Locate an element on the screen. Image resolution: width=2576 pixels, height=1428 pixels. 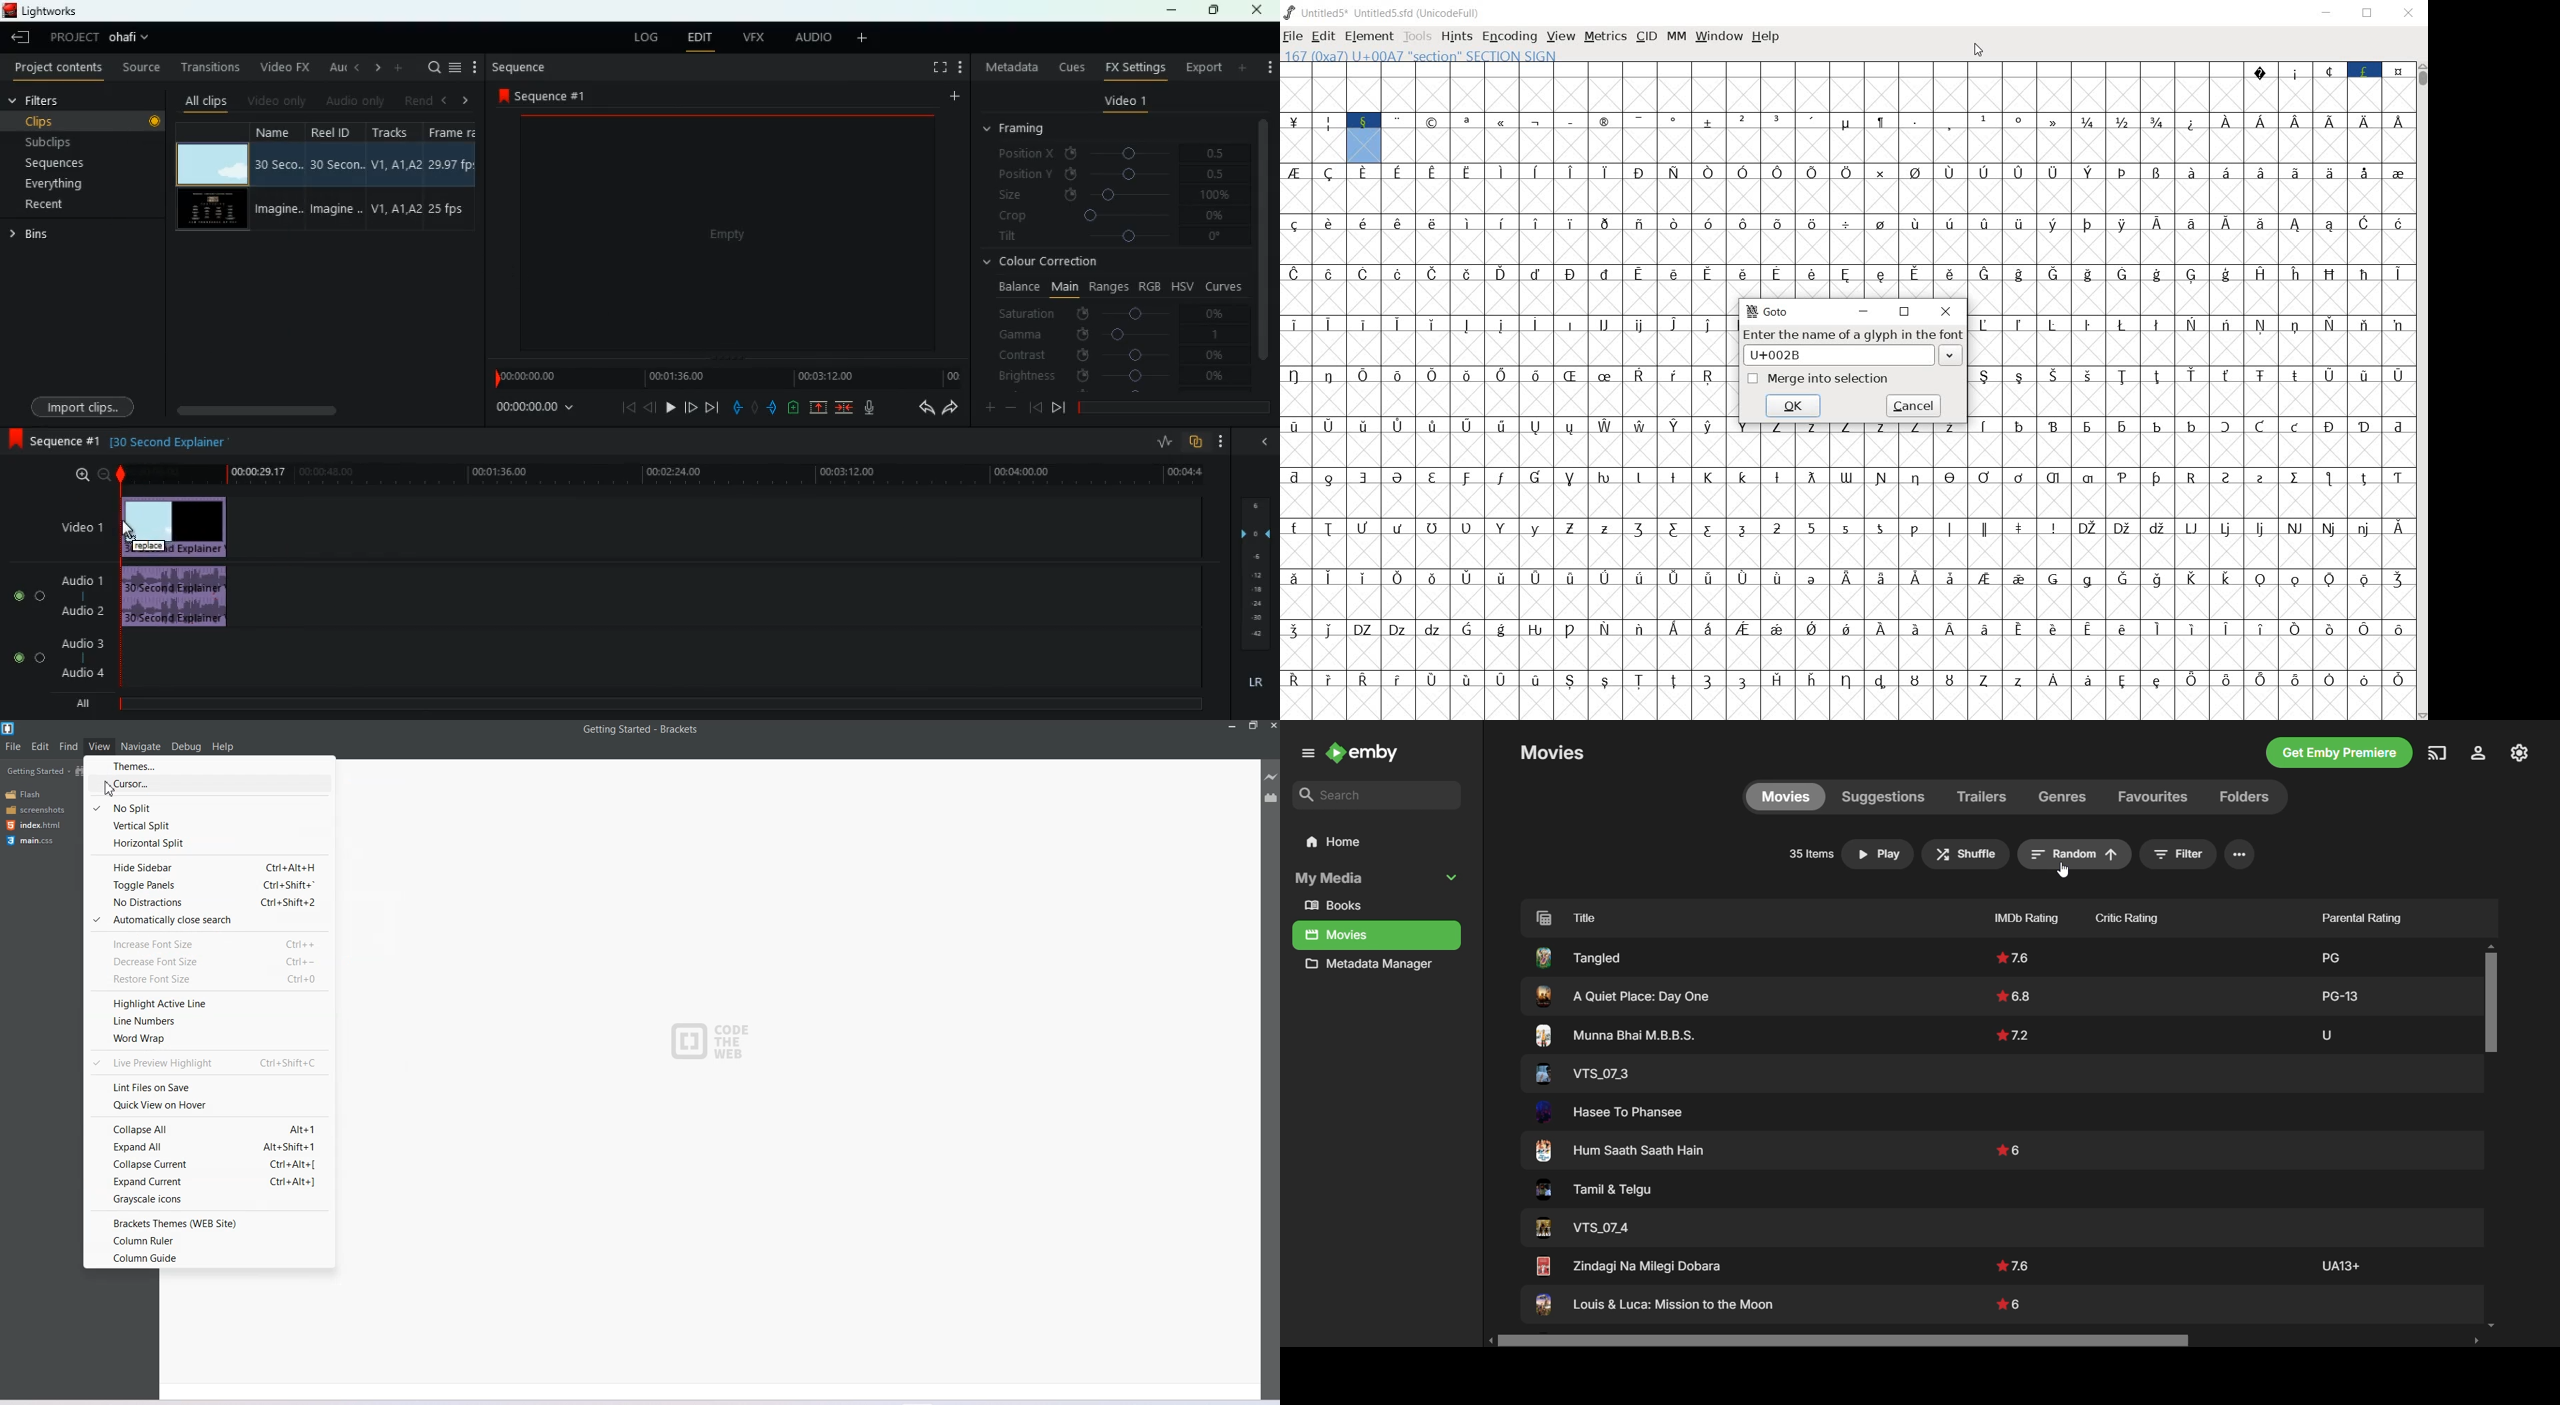
project is located at coordinates (74, 37).